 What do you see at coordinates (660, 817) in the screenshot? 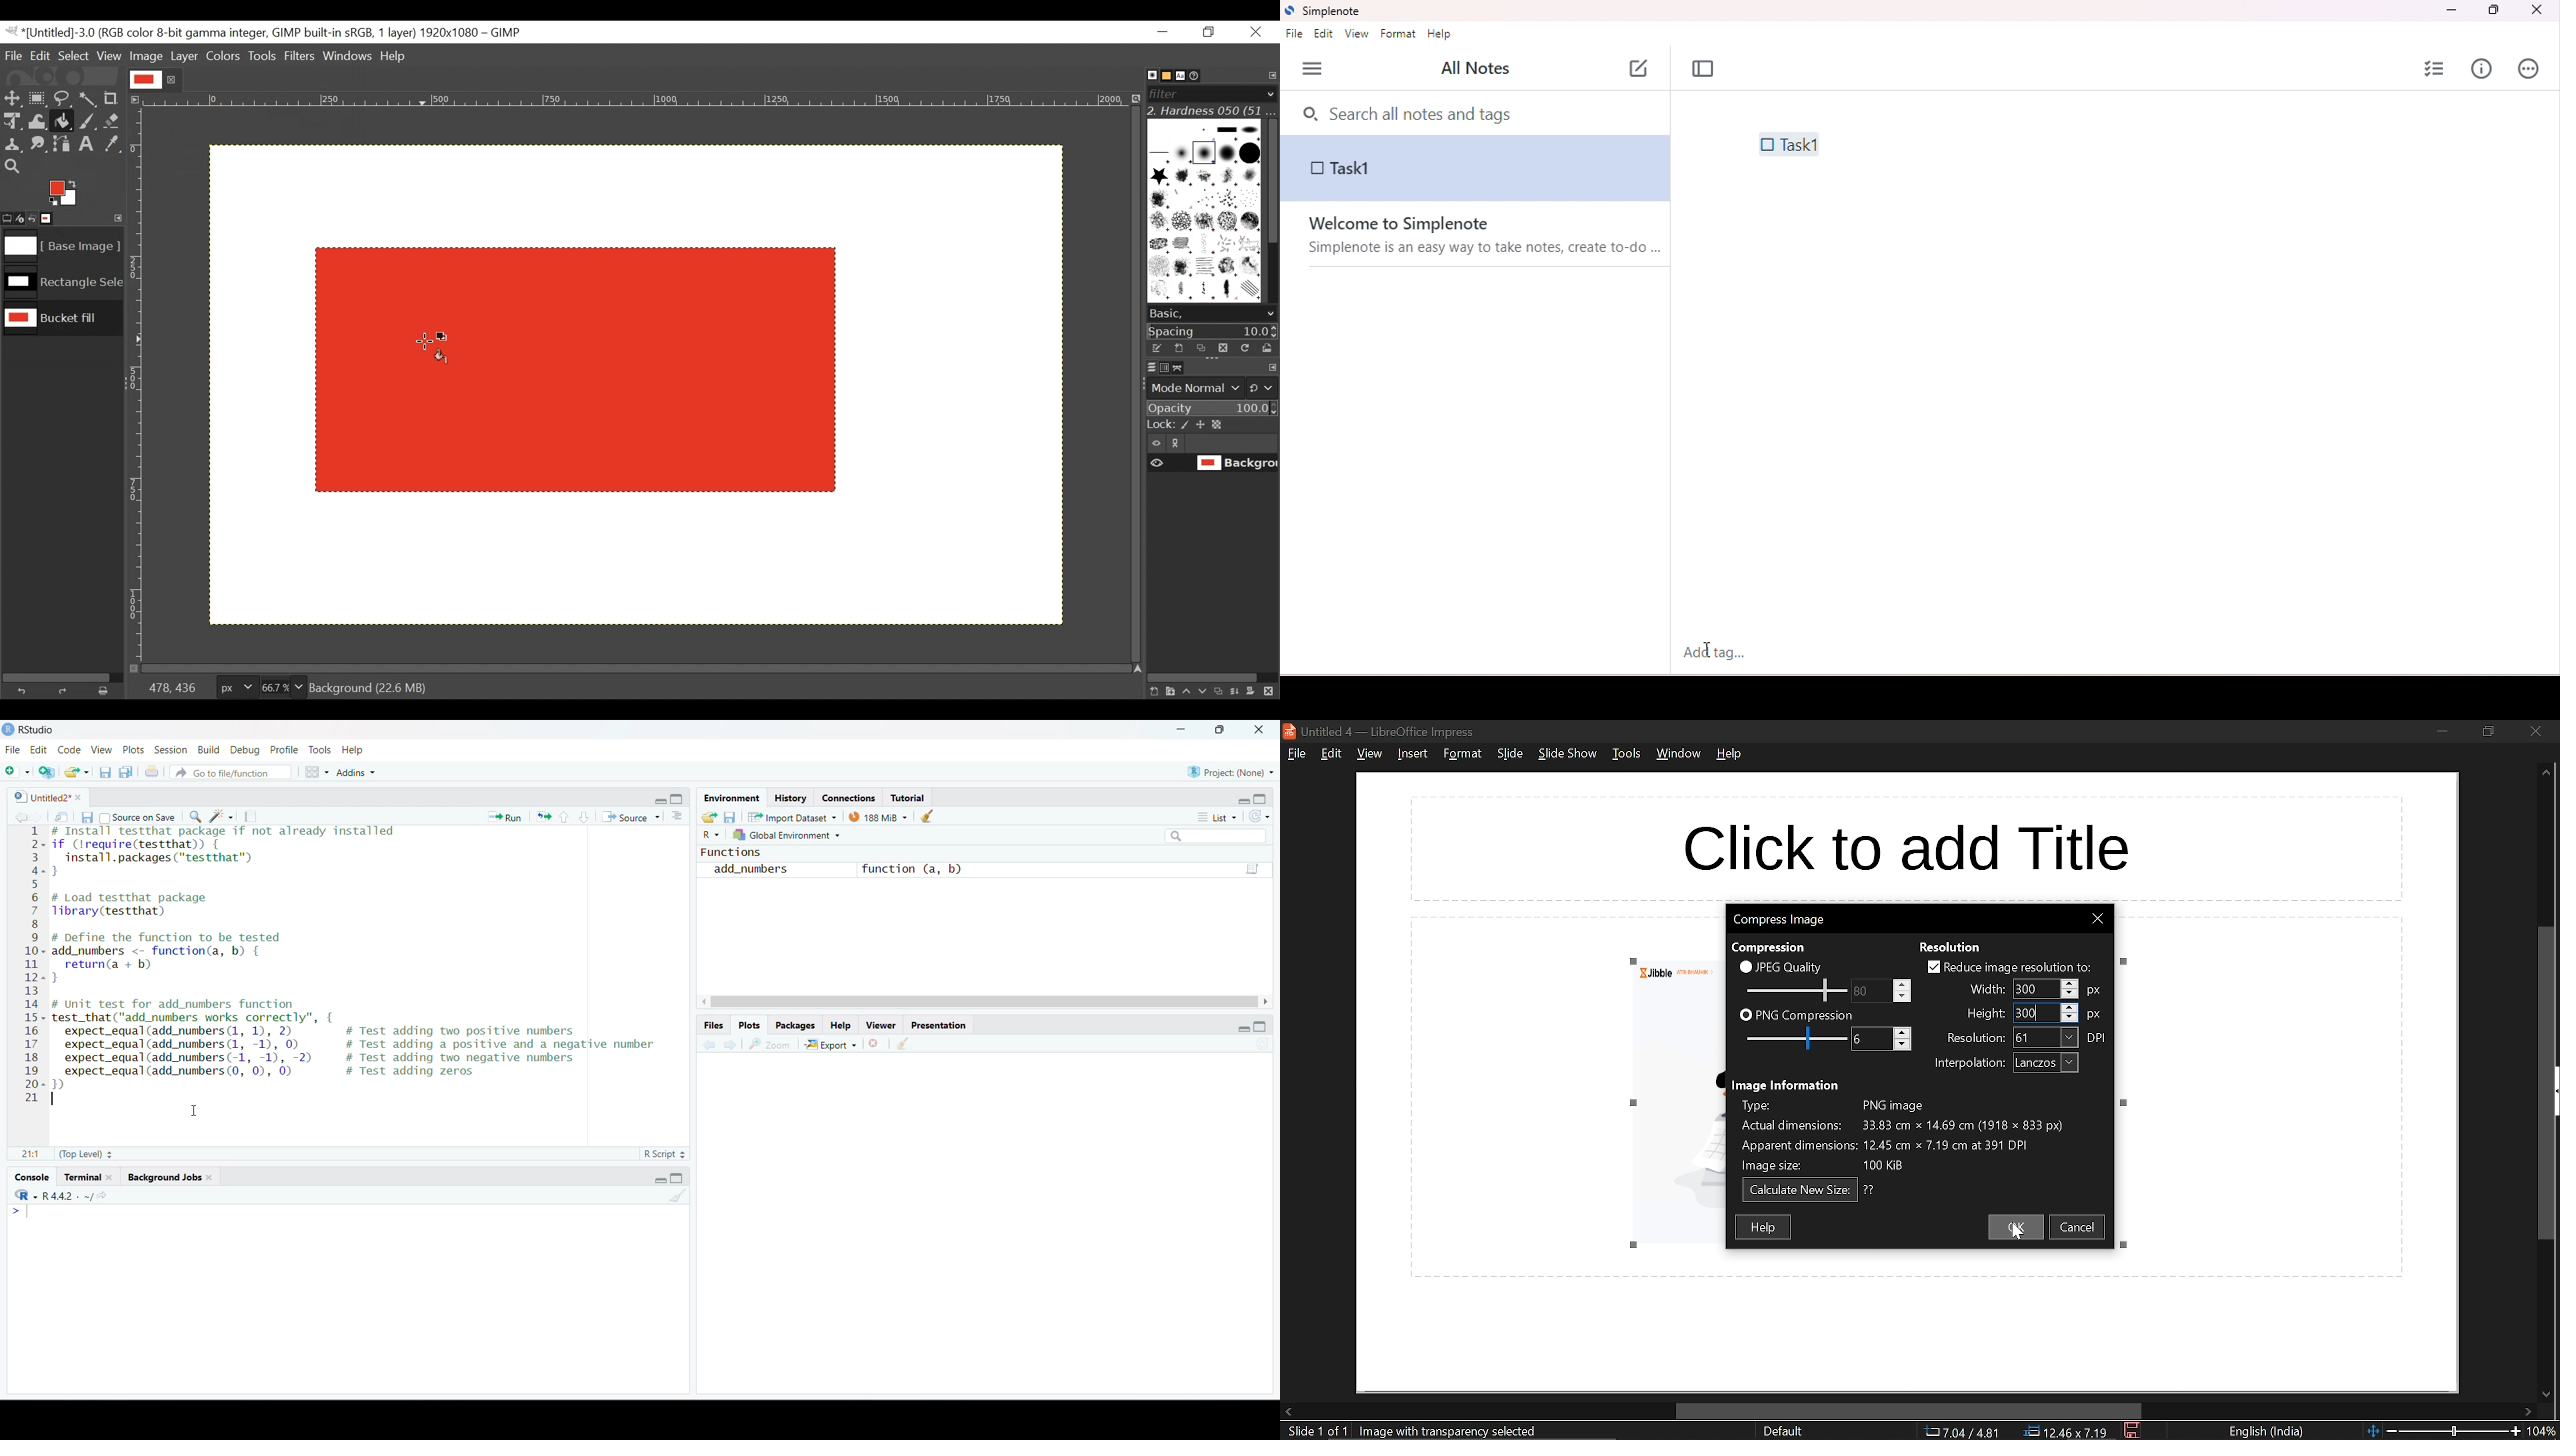
I see `source options` at bounding box center [660, 817].